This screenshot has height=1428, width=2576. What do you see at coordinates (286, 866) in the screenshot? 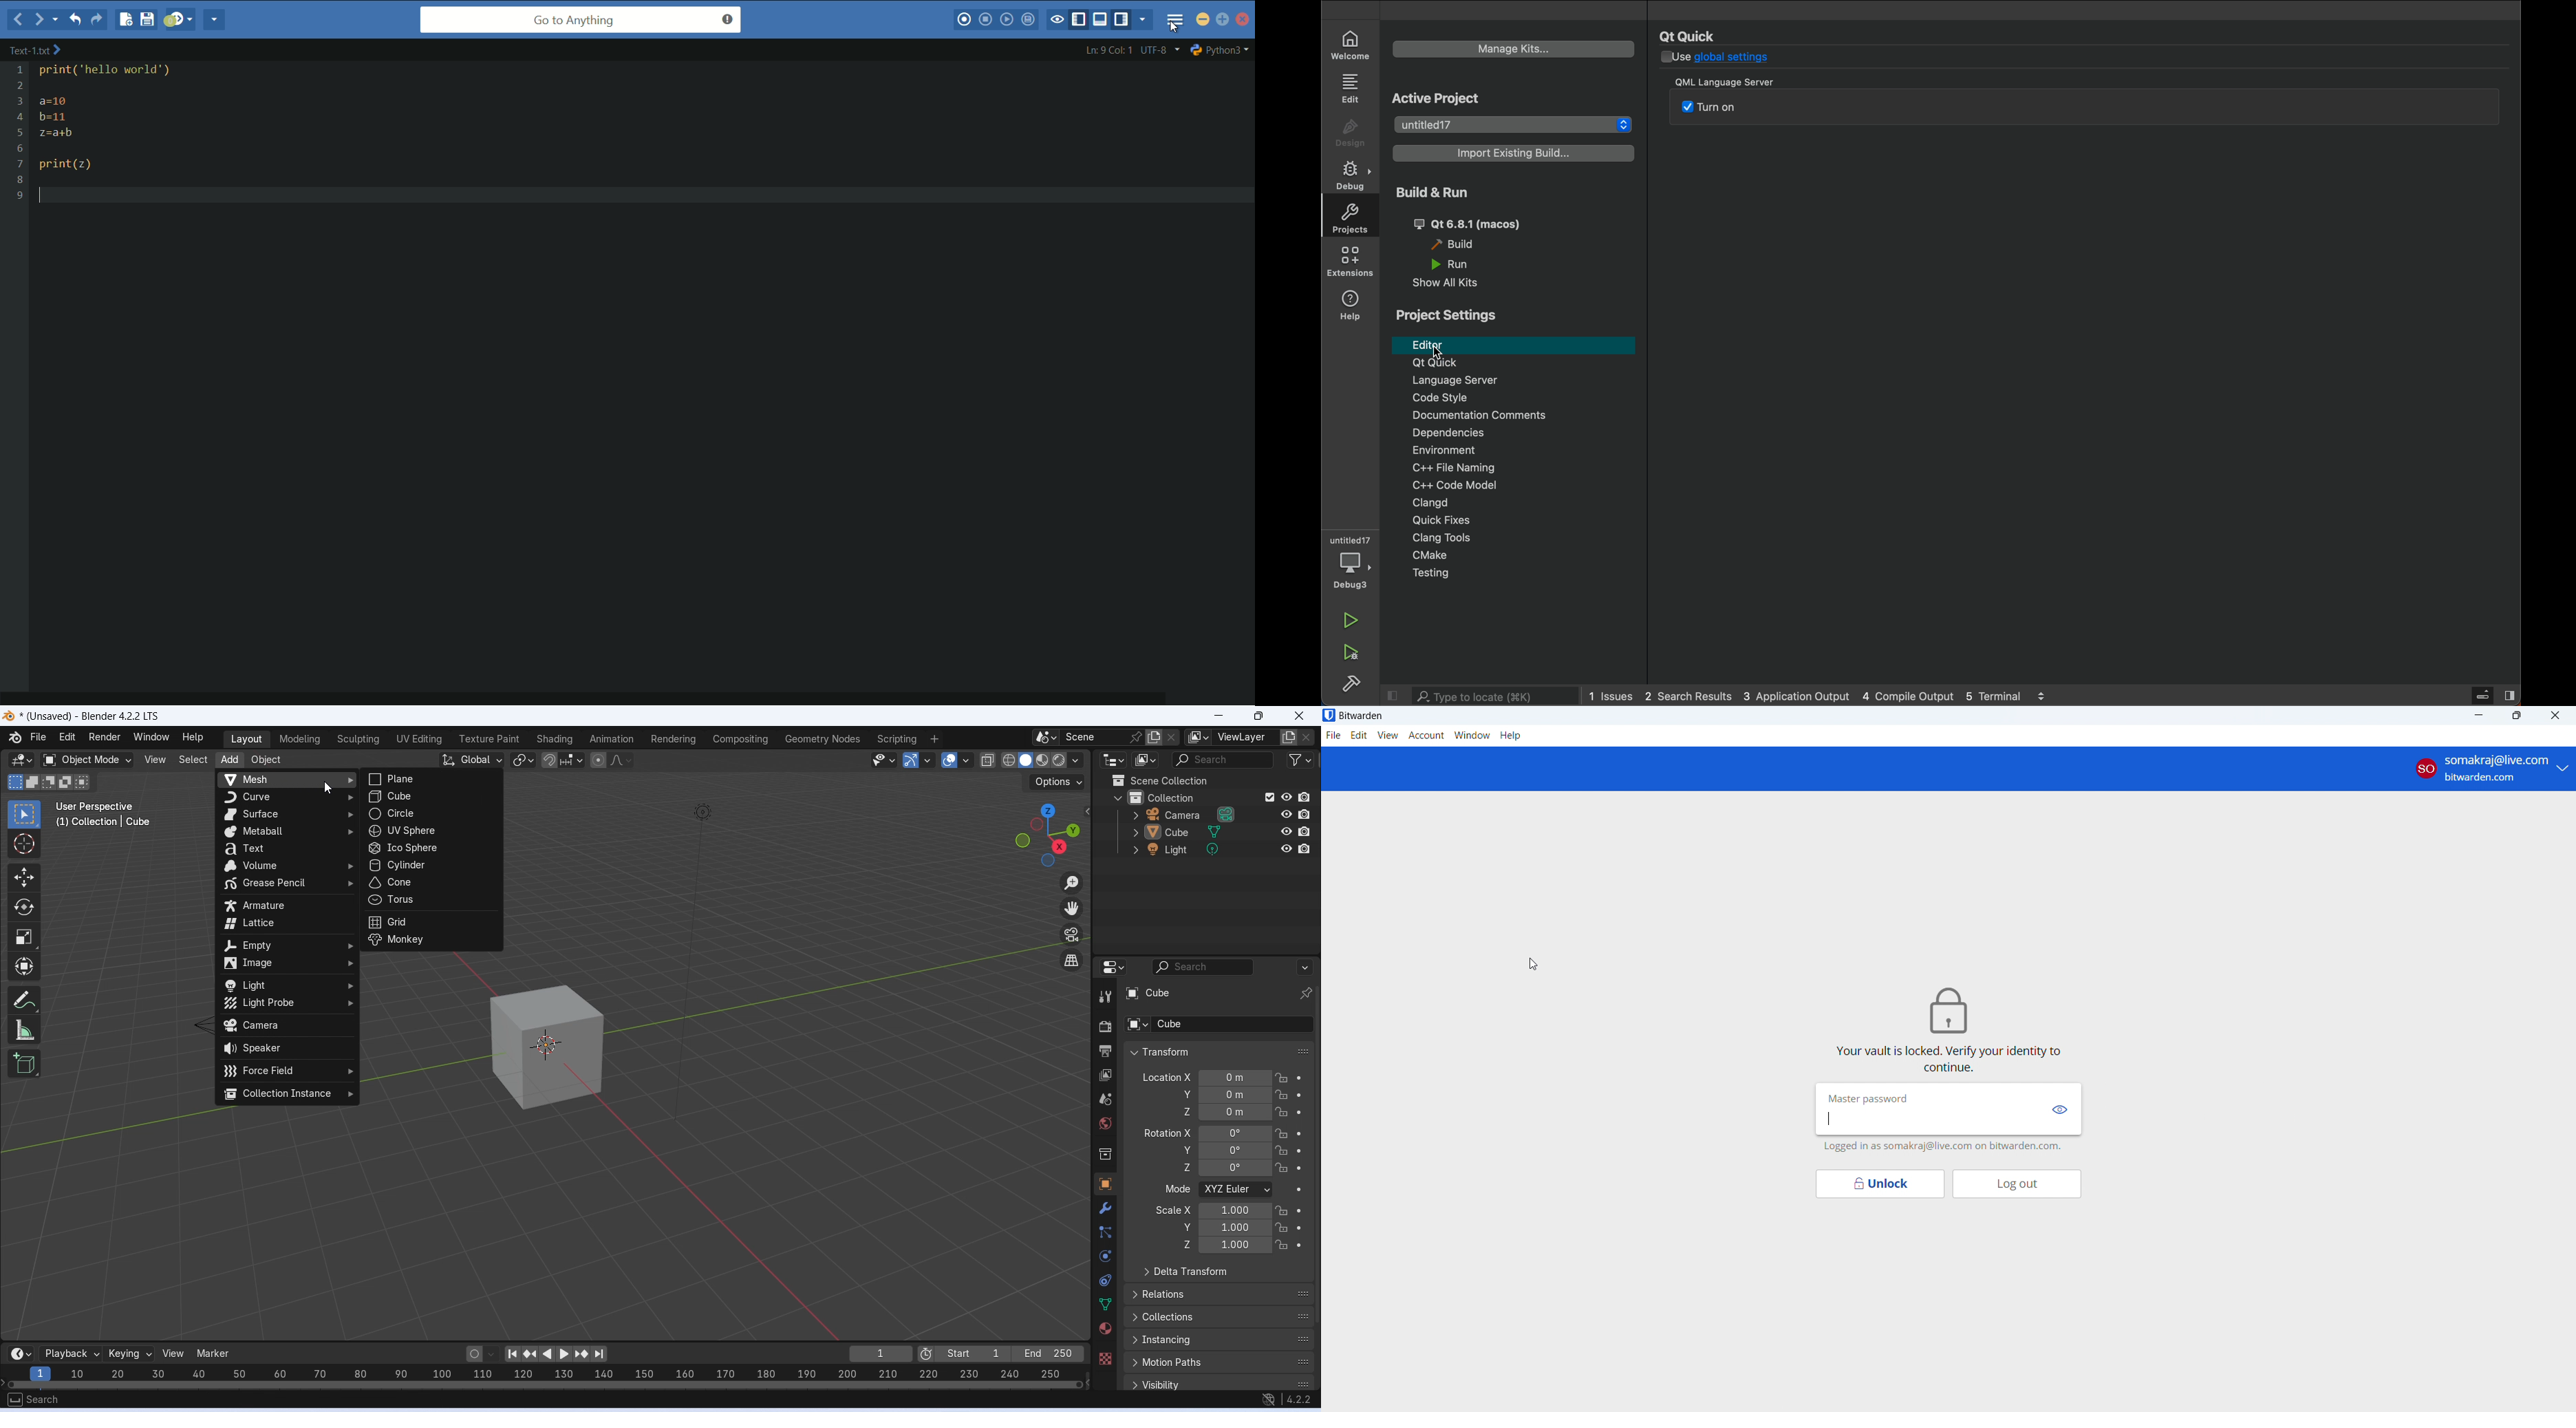
I see `volume` at bounding box center [286, 866].